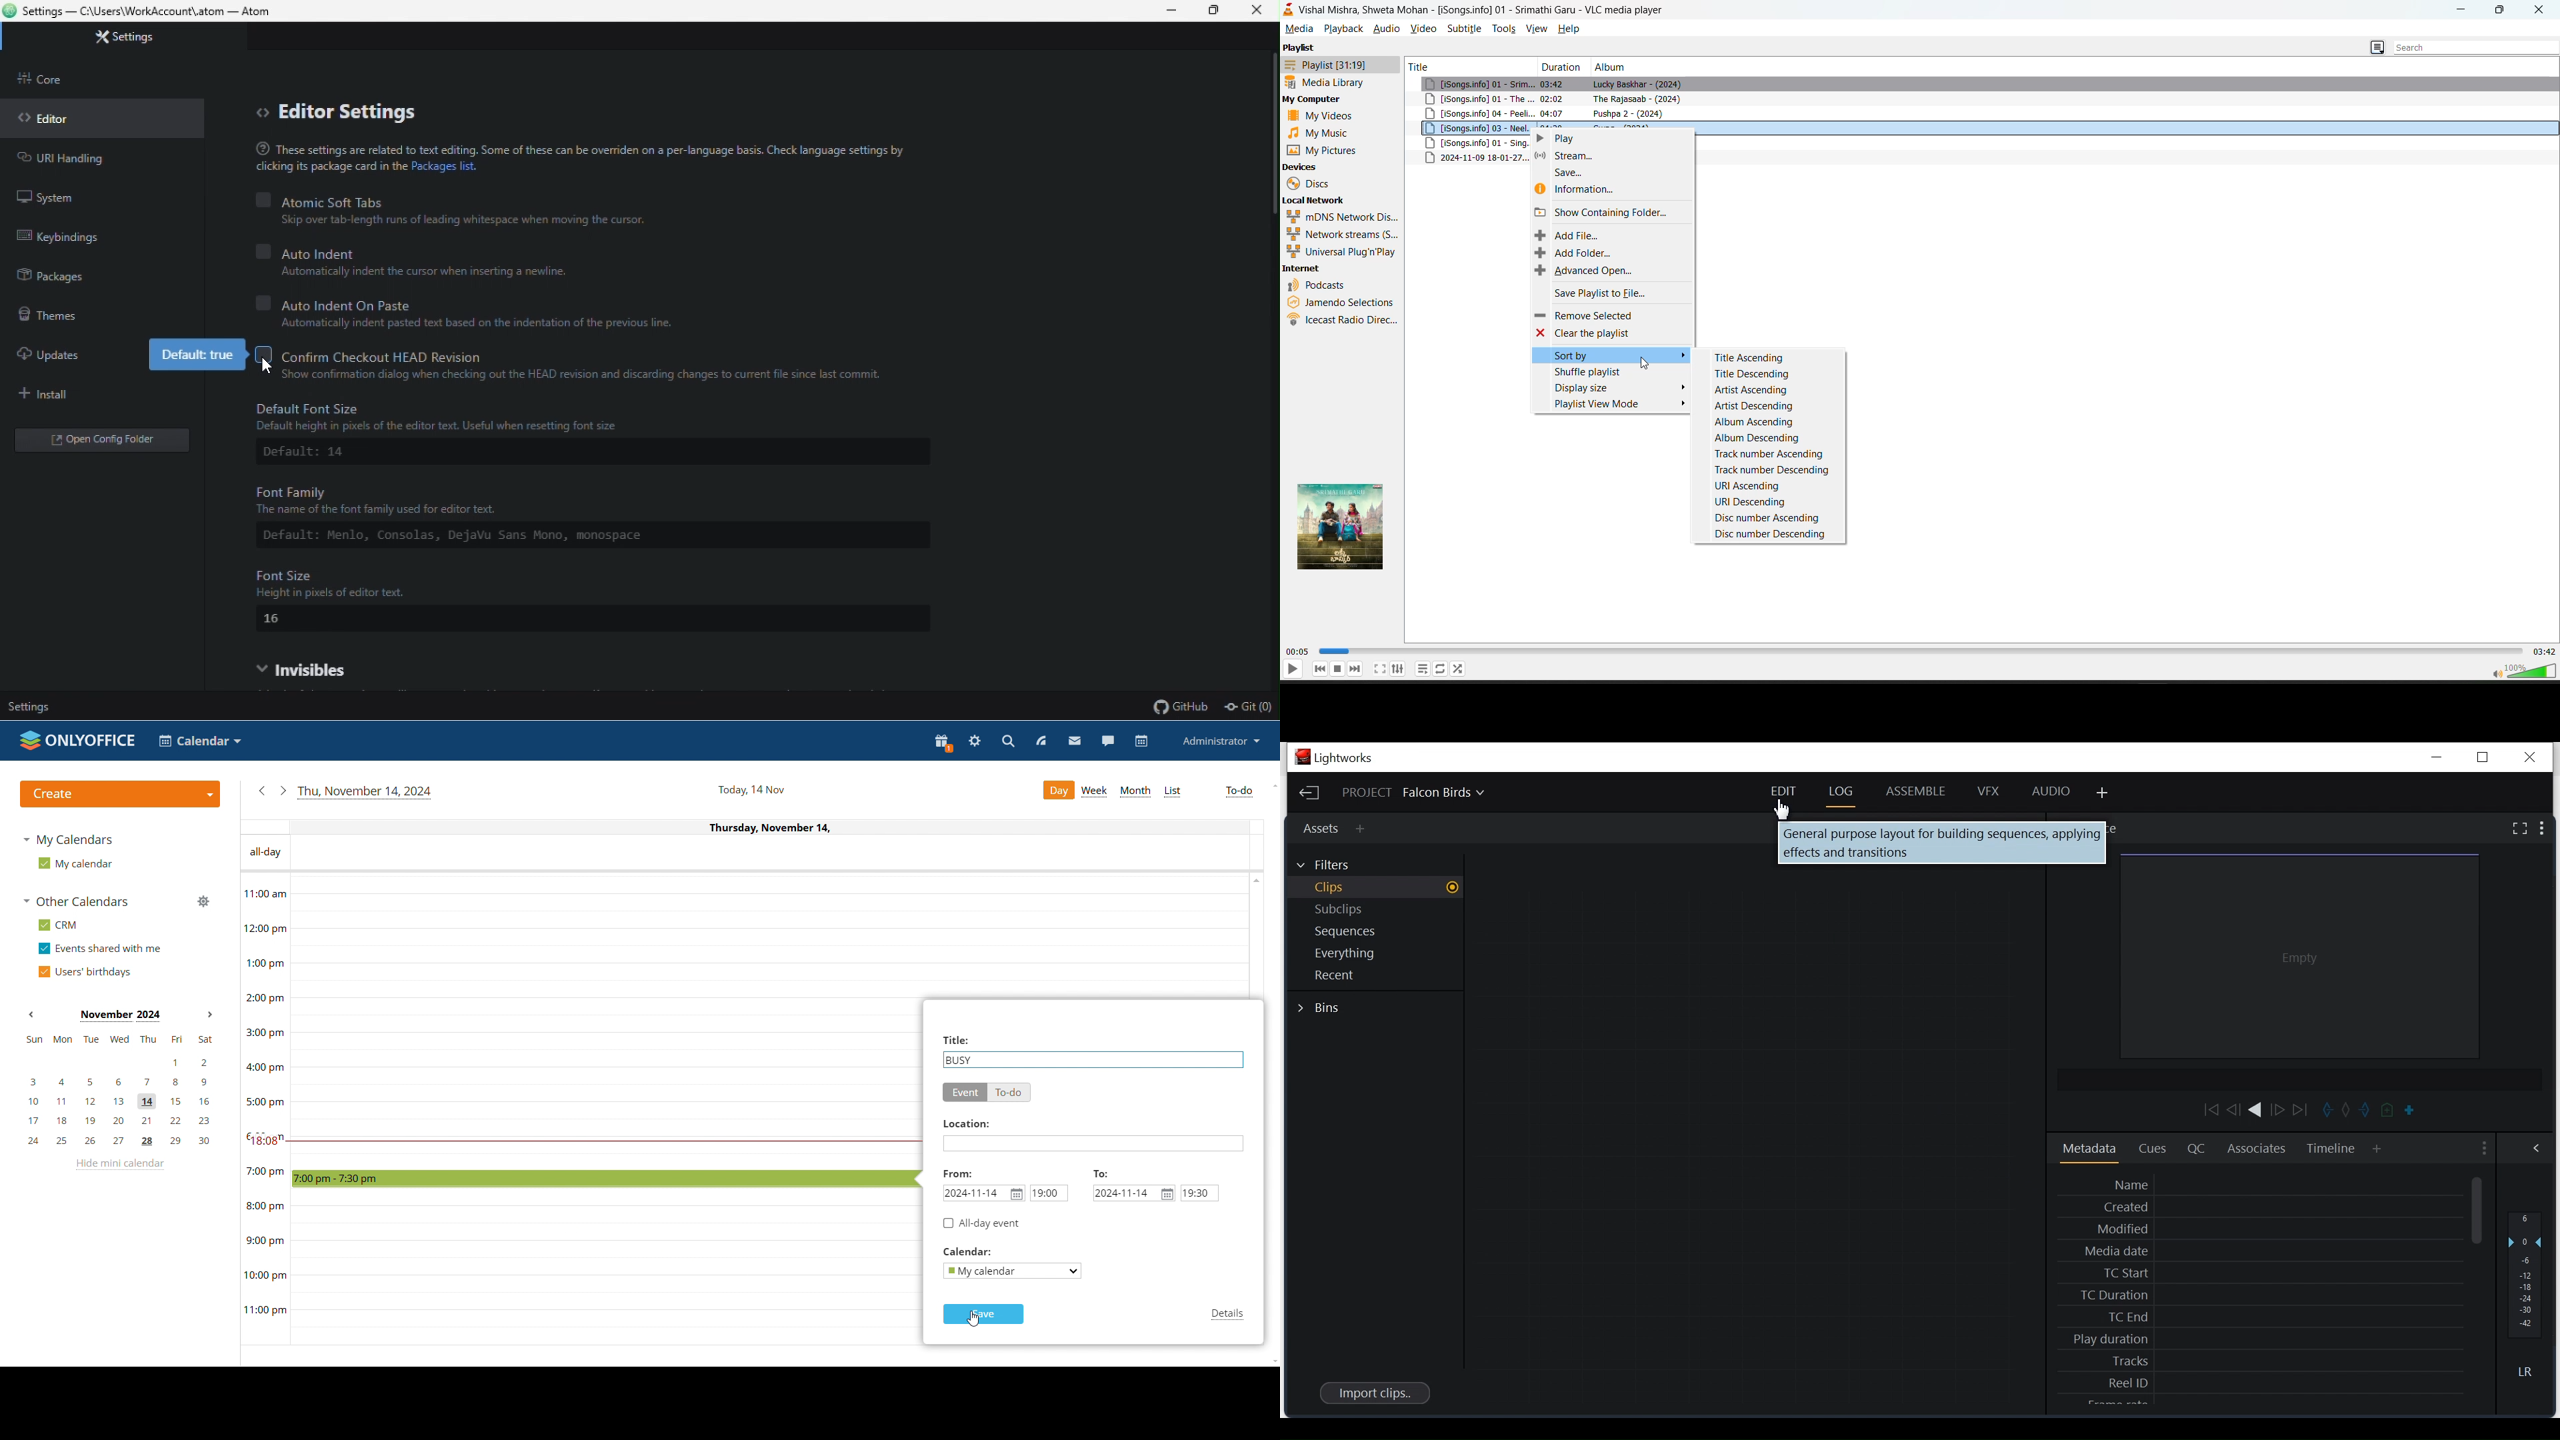 This screenshot has width=2576, height=1456. Describe the element at coordinates (1181, 706) in the screenshot. I see `github` at that location.